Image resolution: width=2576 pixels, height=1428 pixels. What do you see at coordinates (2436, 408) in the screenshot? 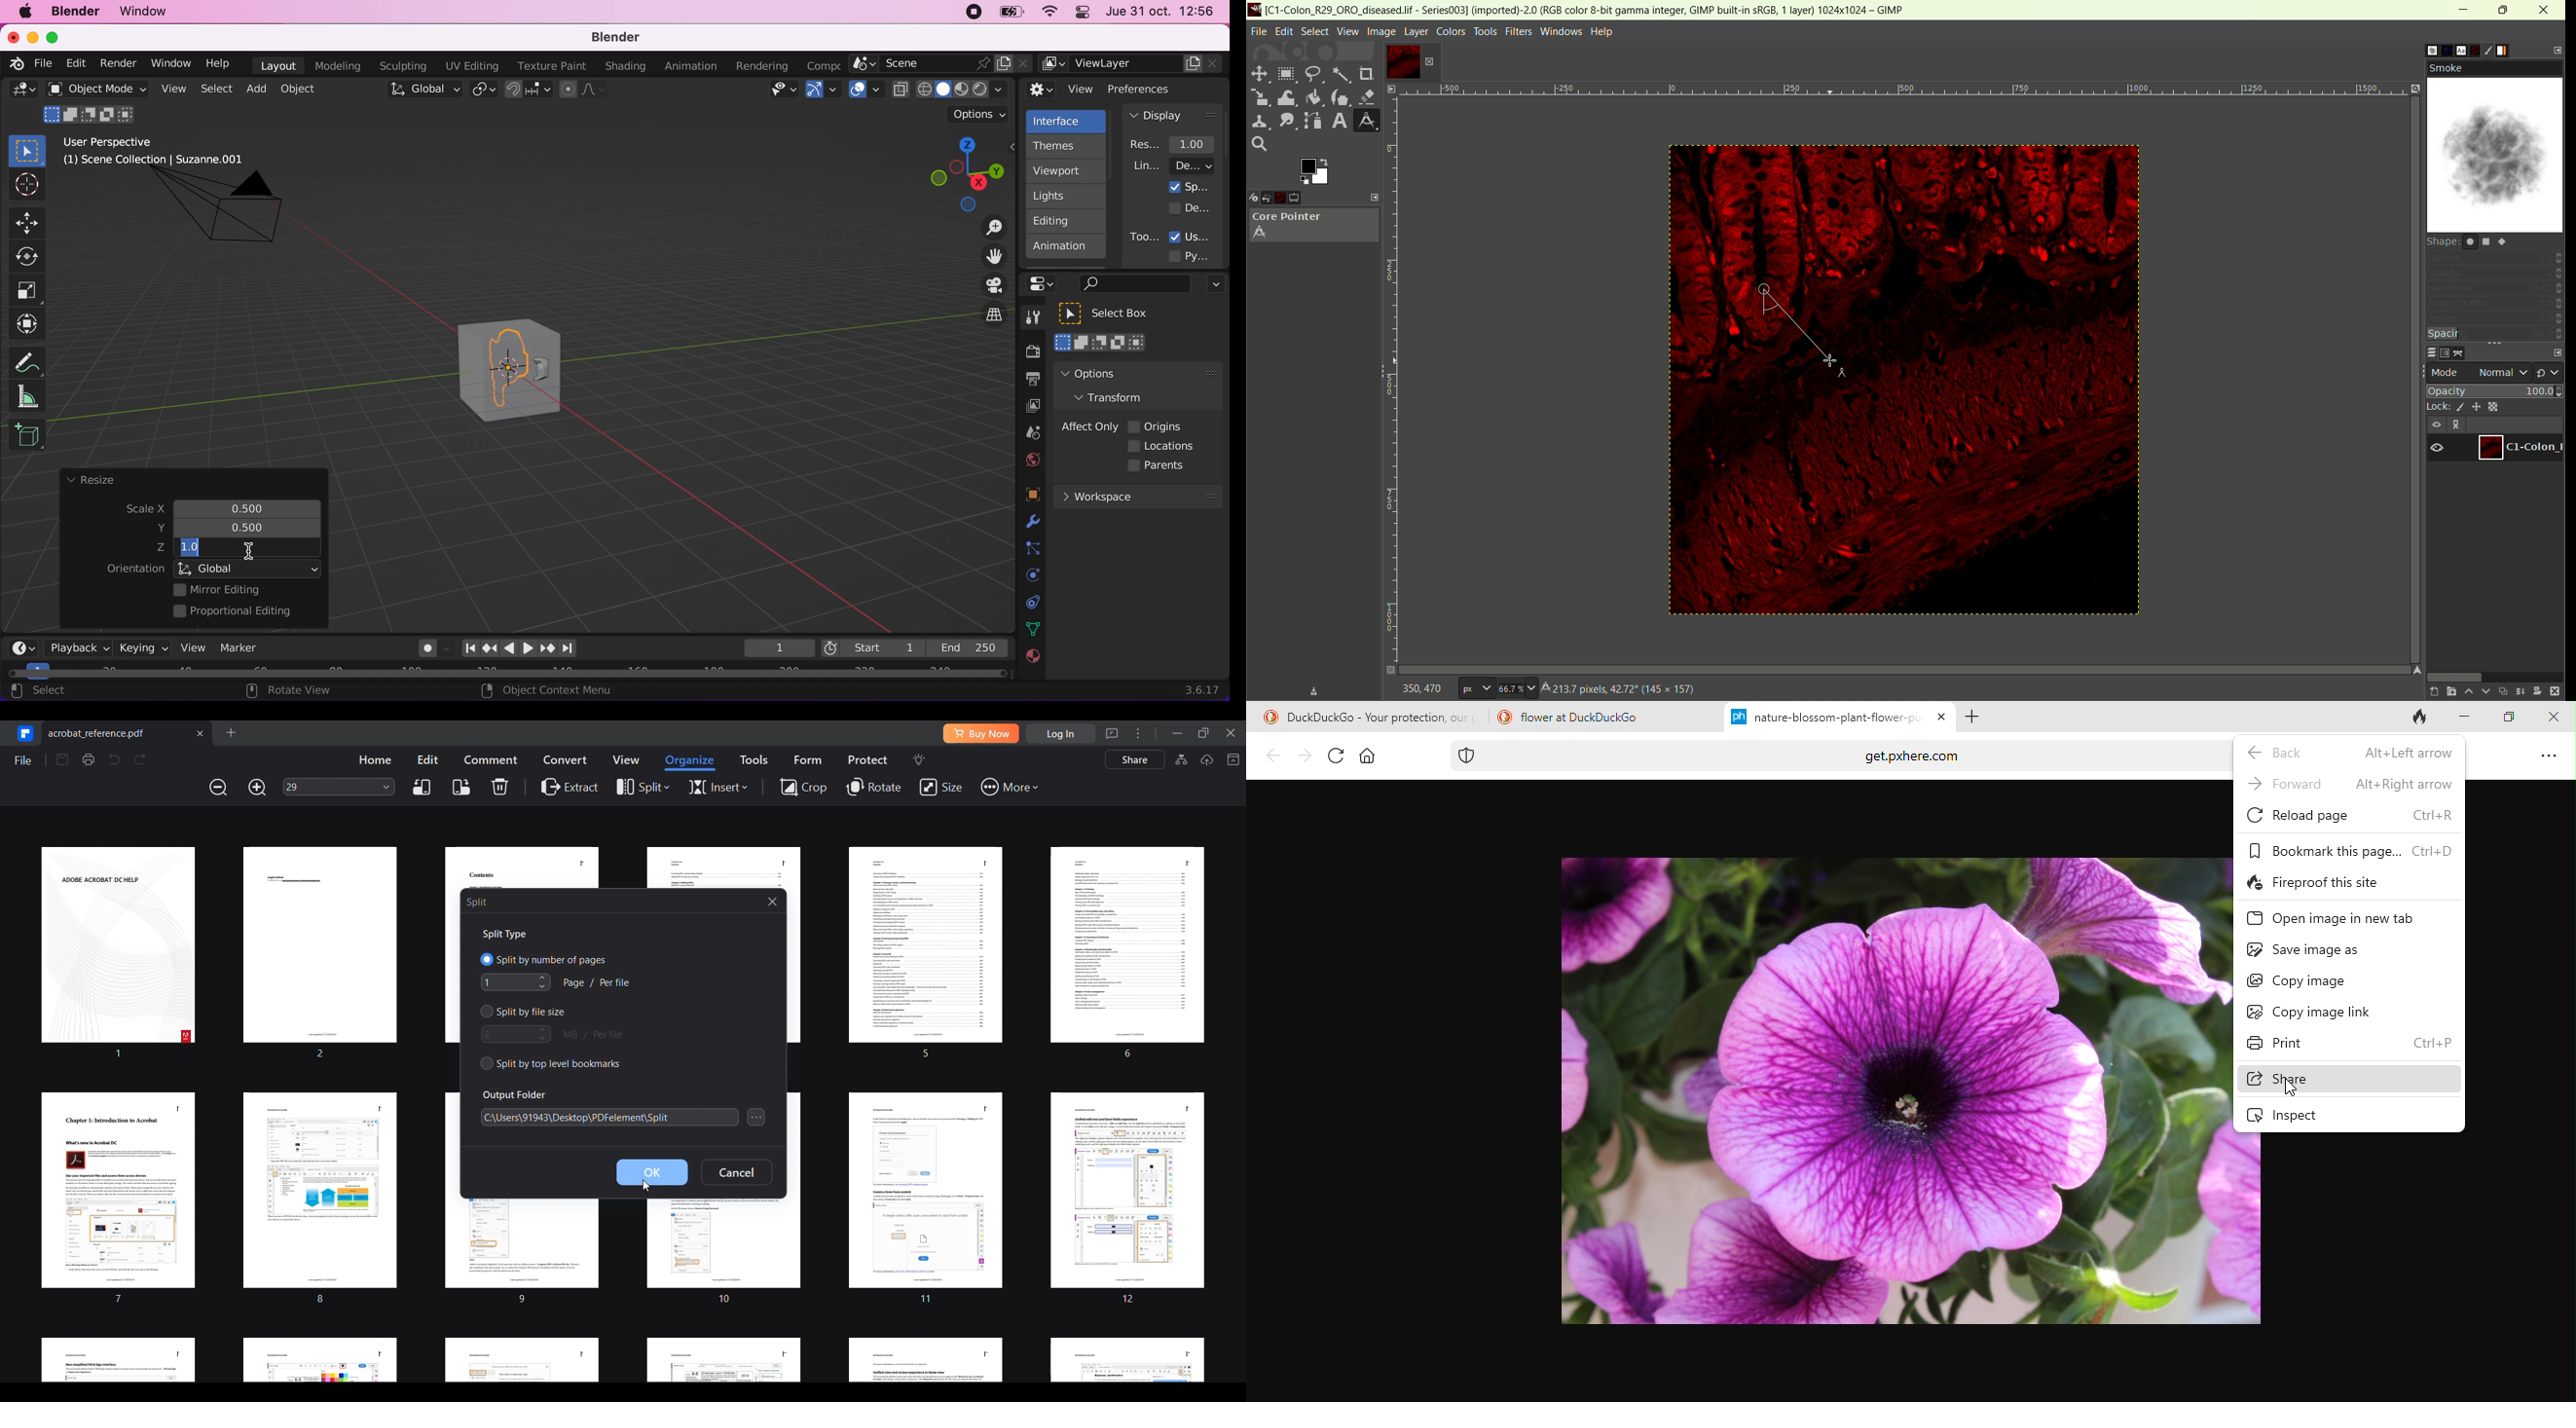
I see `lock` at bounding box center [2436, 408].